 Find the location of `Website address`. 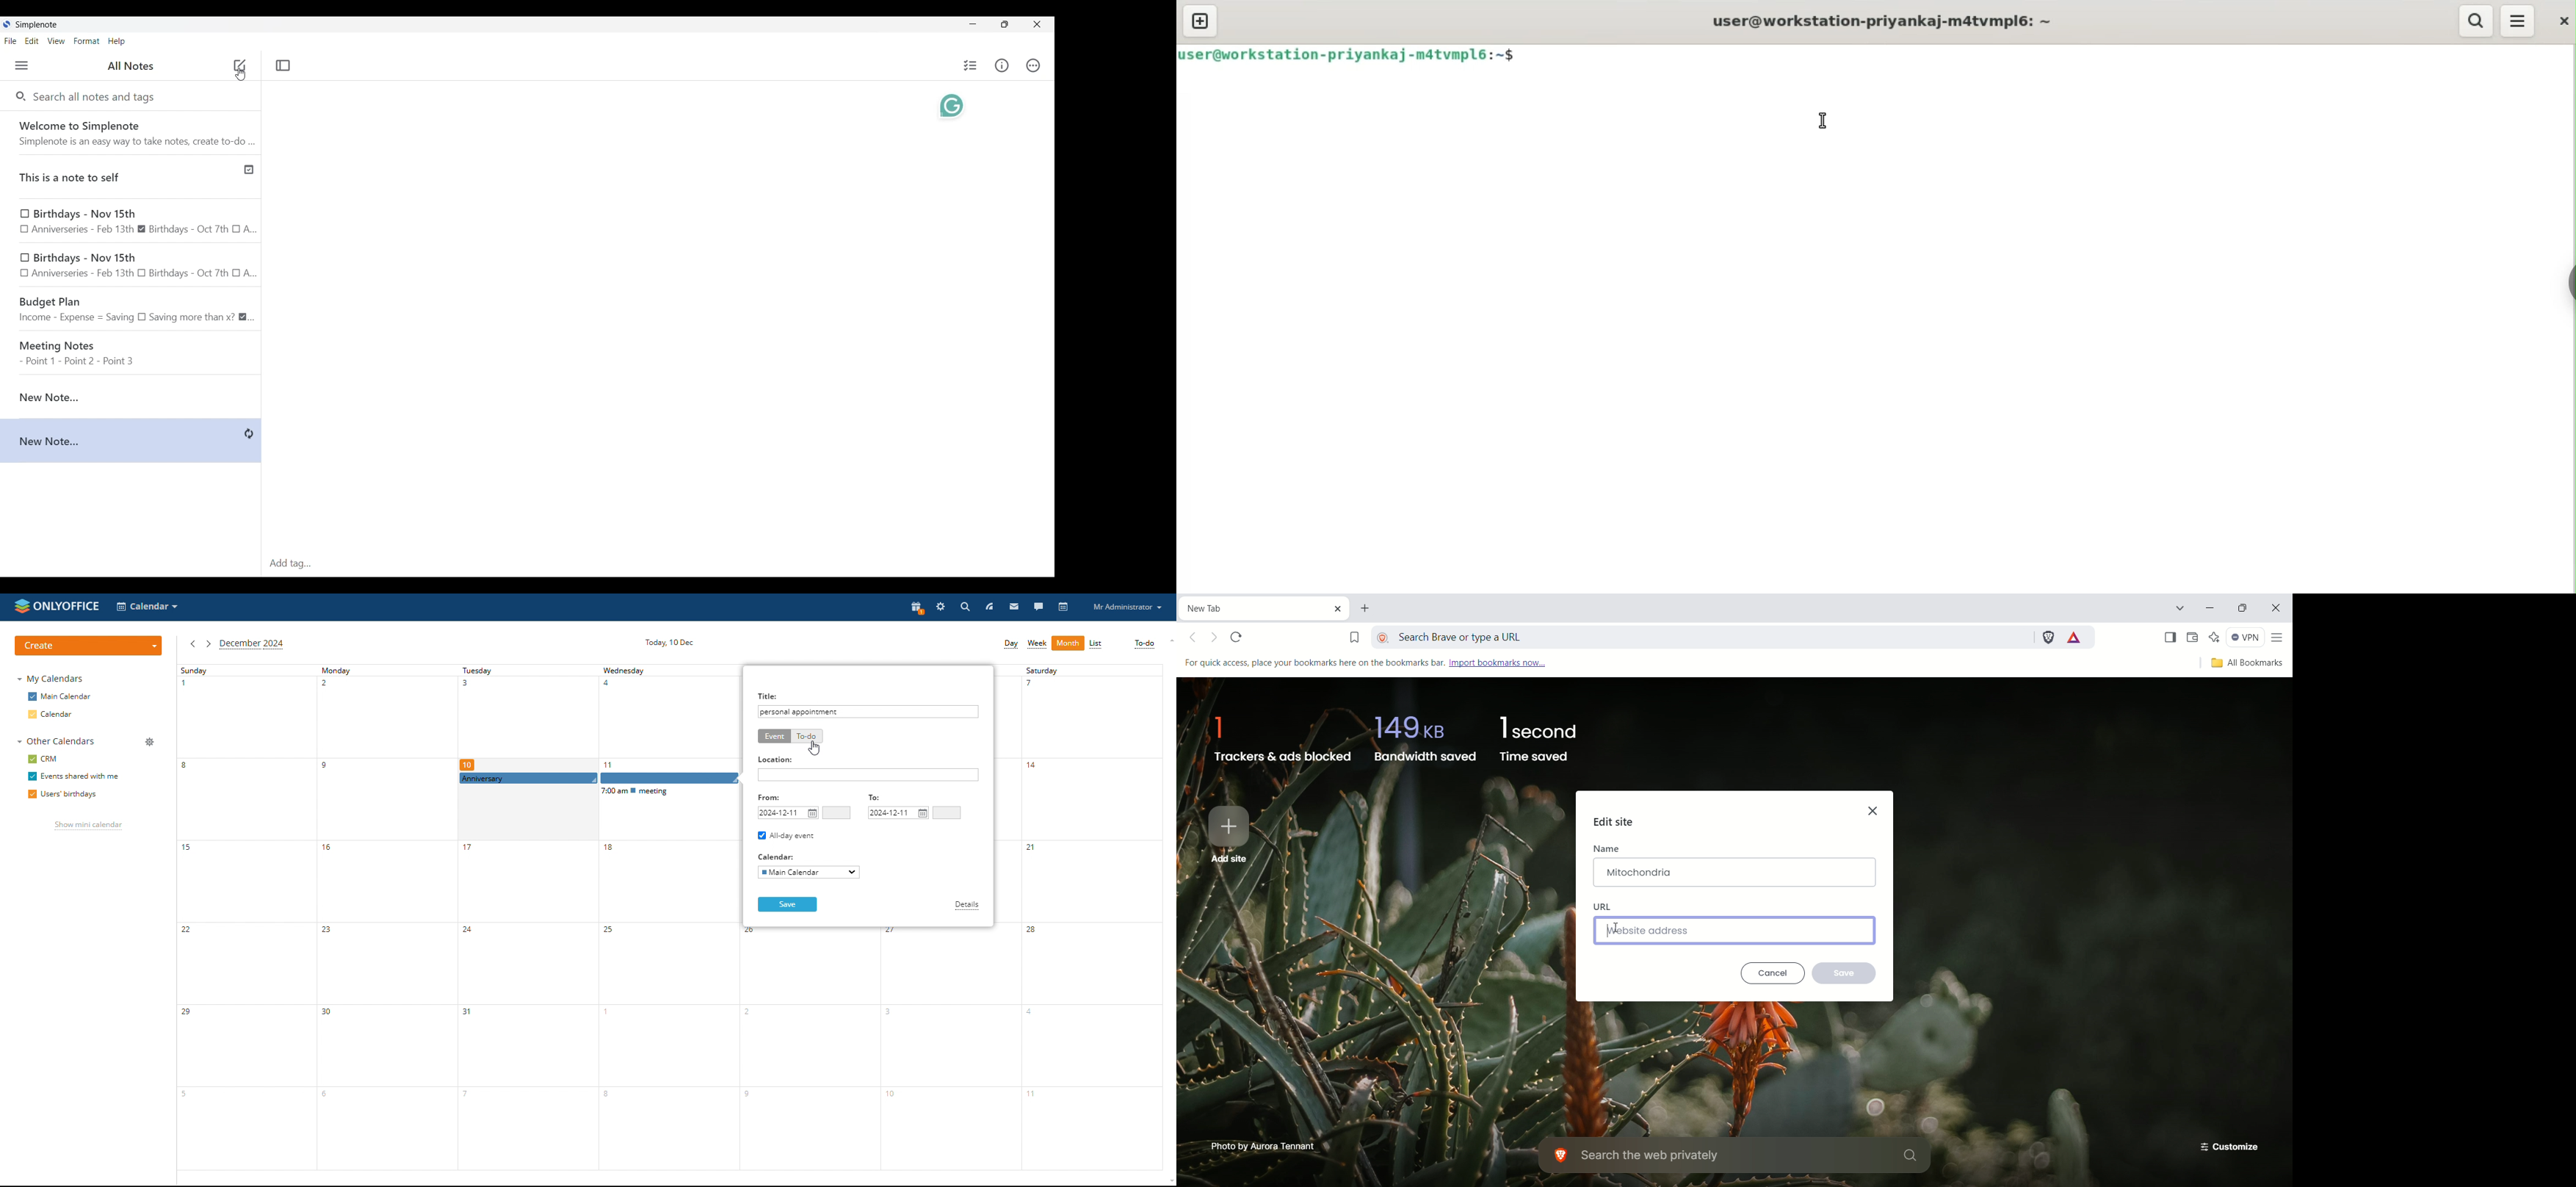

Website address is located at coordinates (1735, 930).